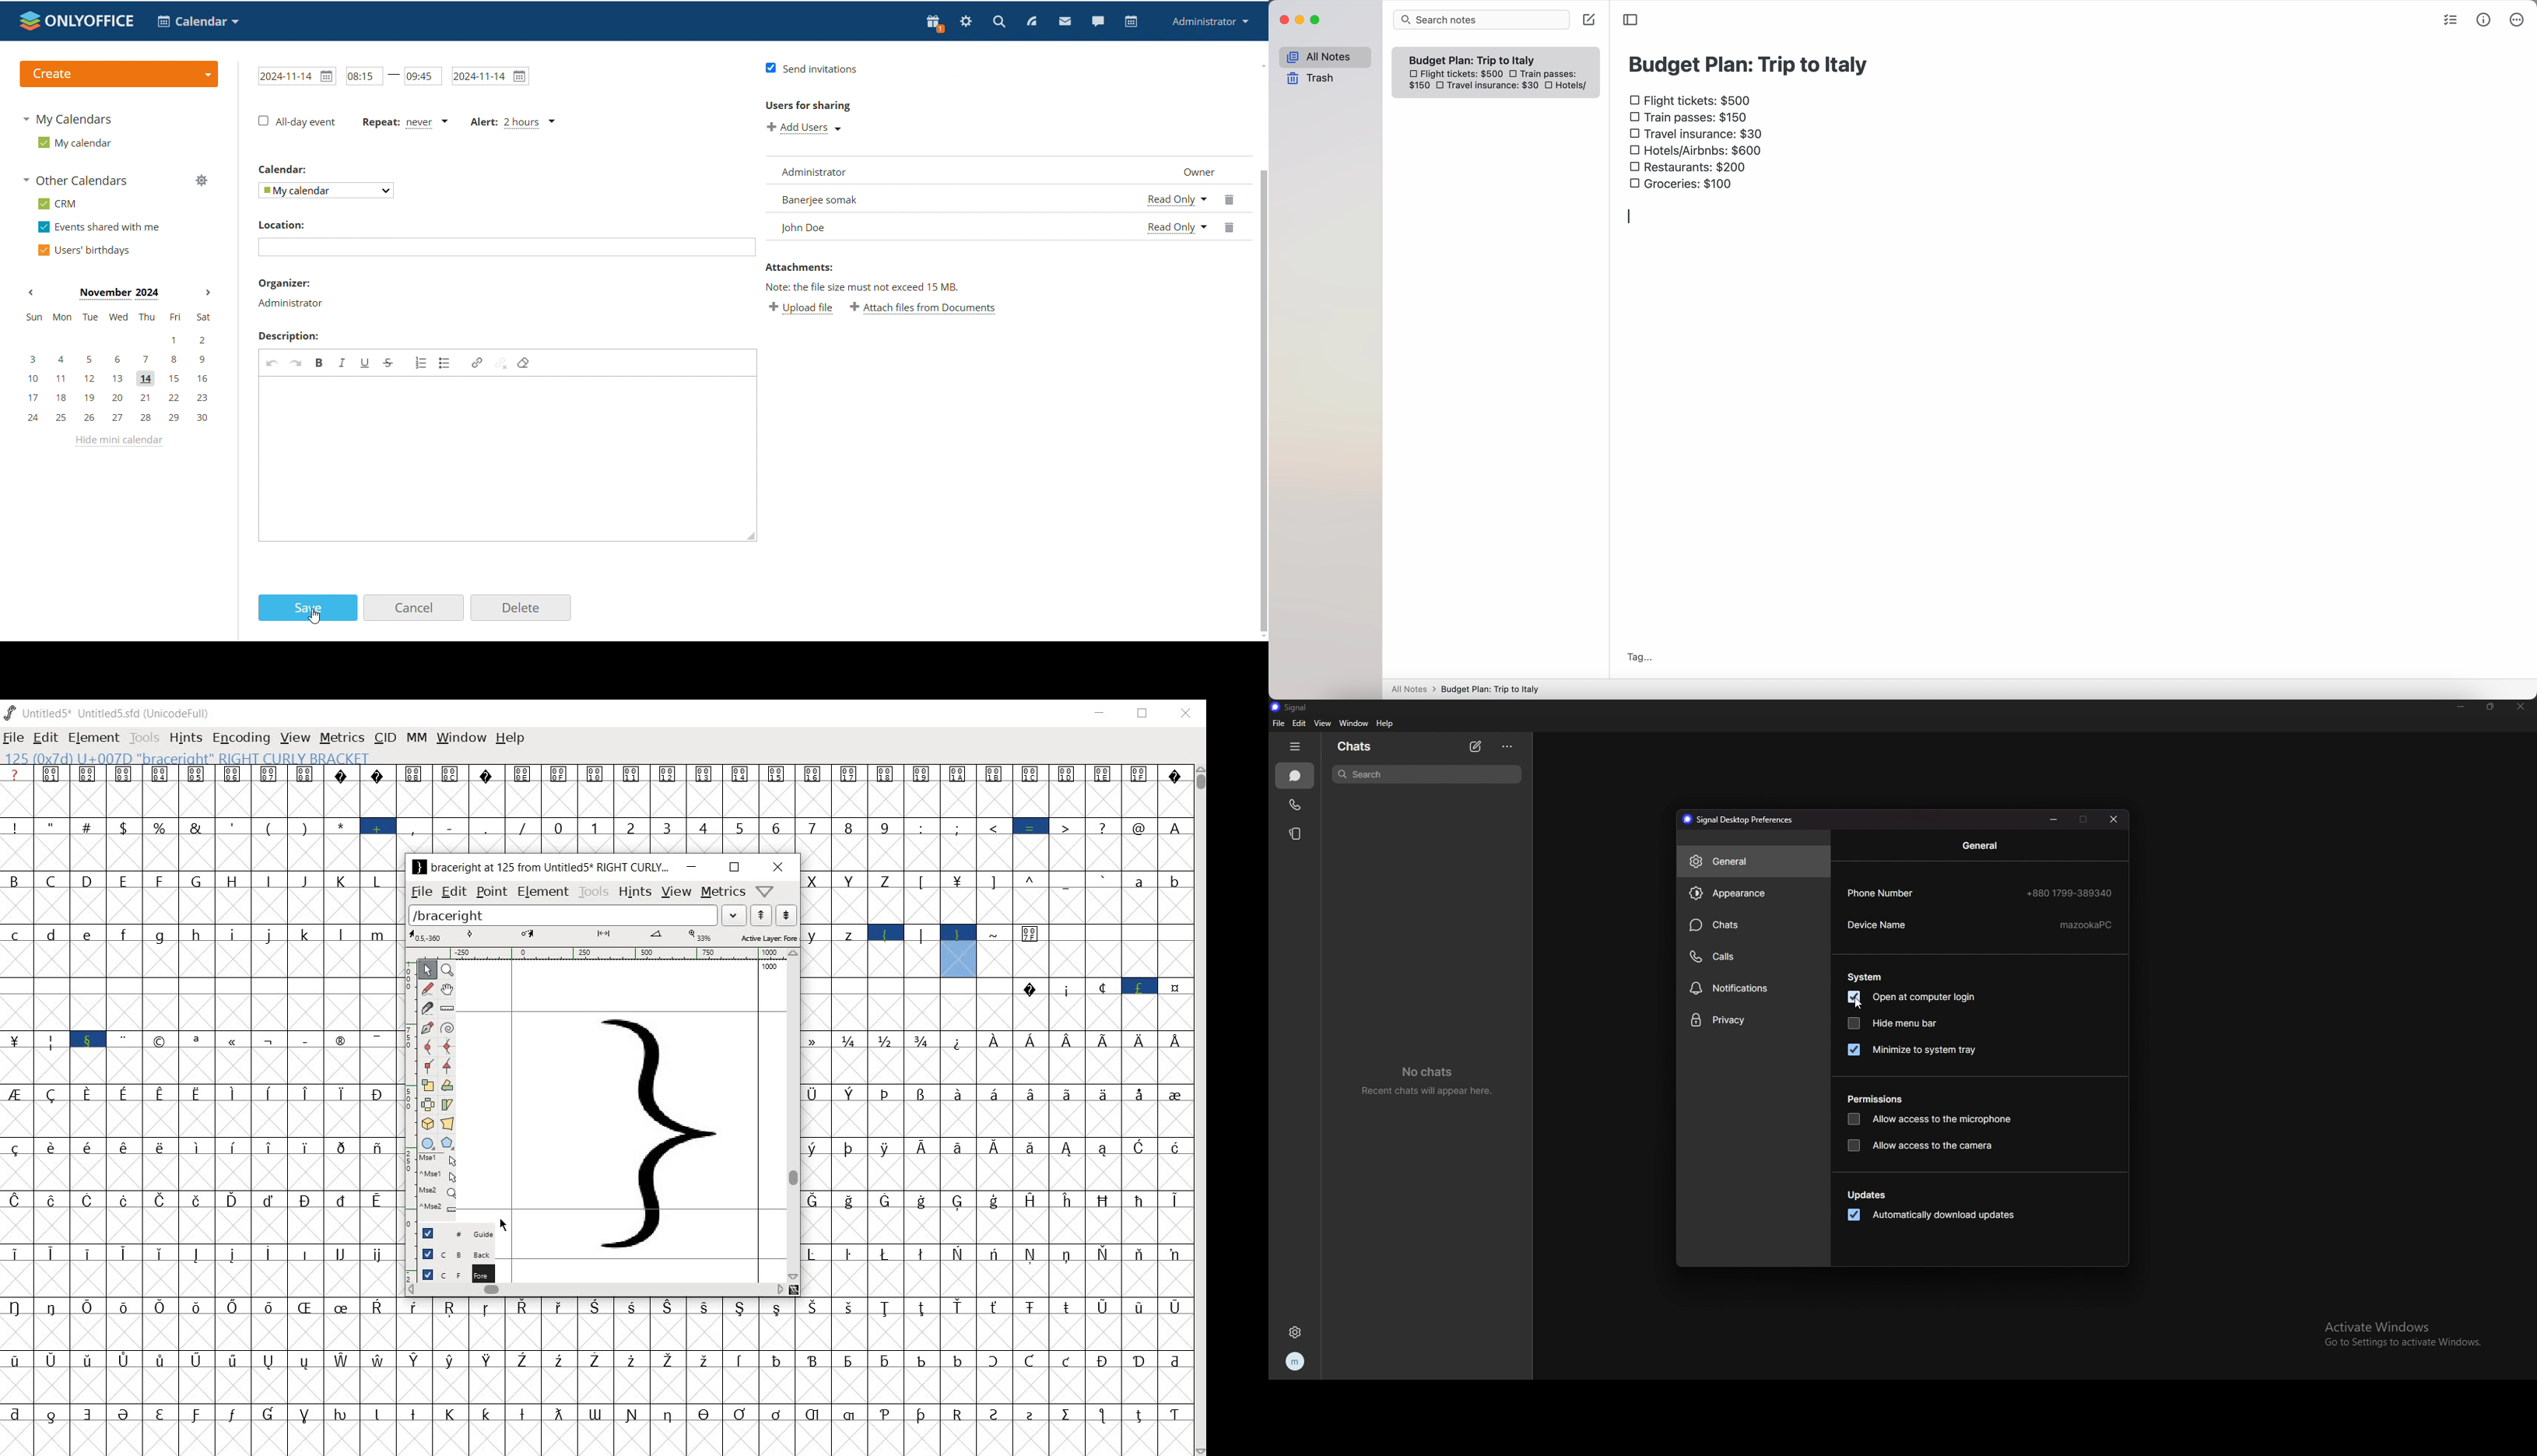  Describe the element at coordinates (447, 1086) in the screenshot. I see `flip the selection` at that location.